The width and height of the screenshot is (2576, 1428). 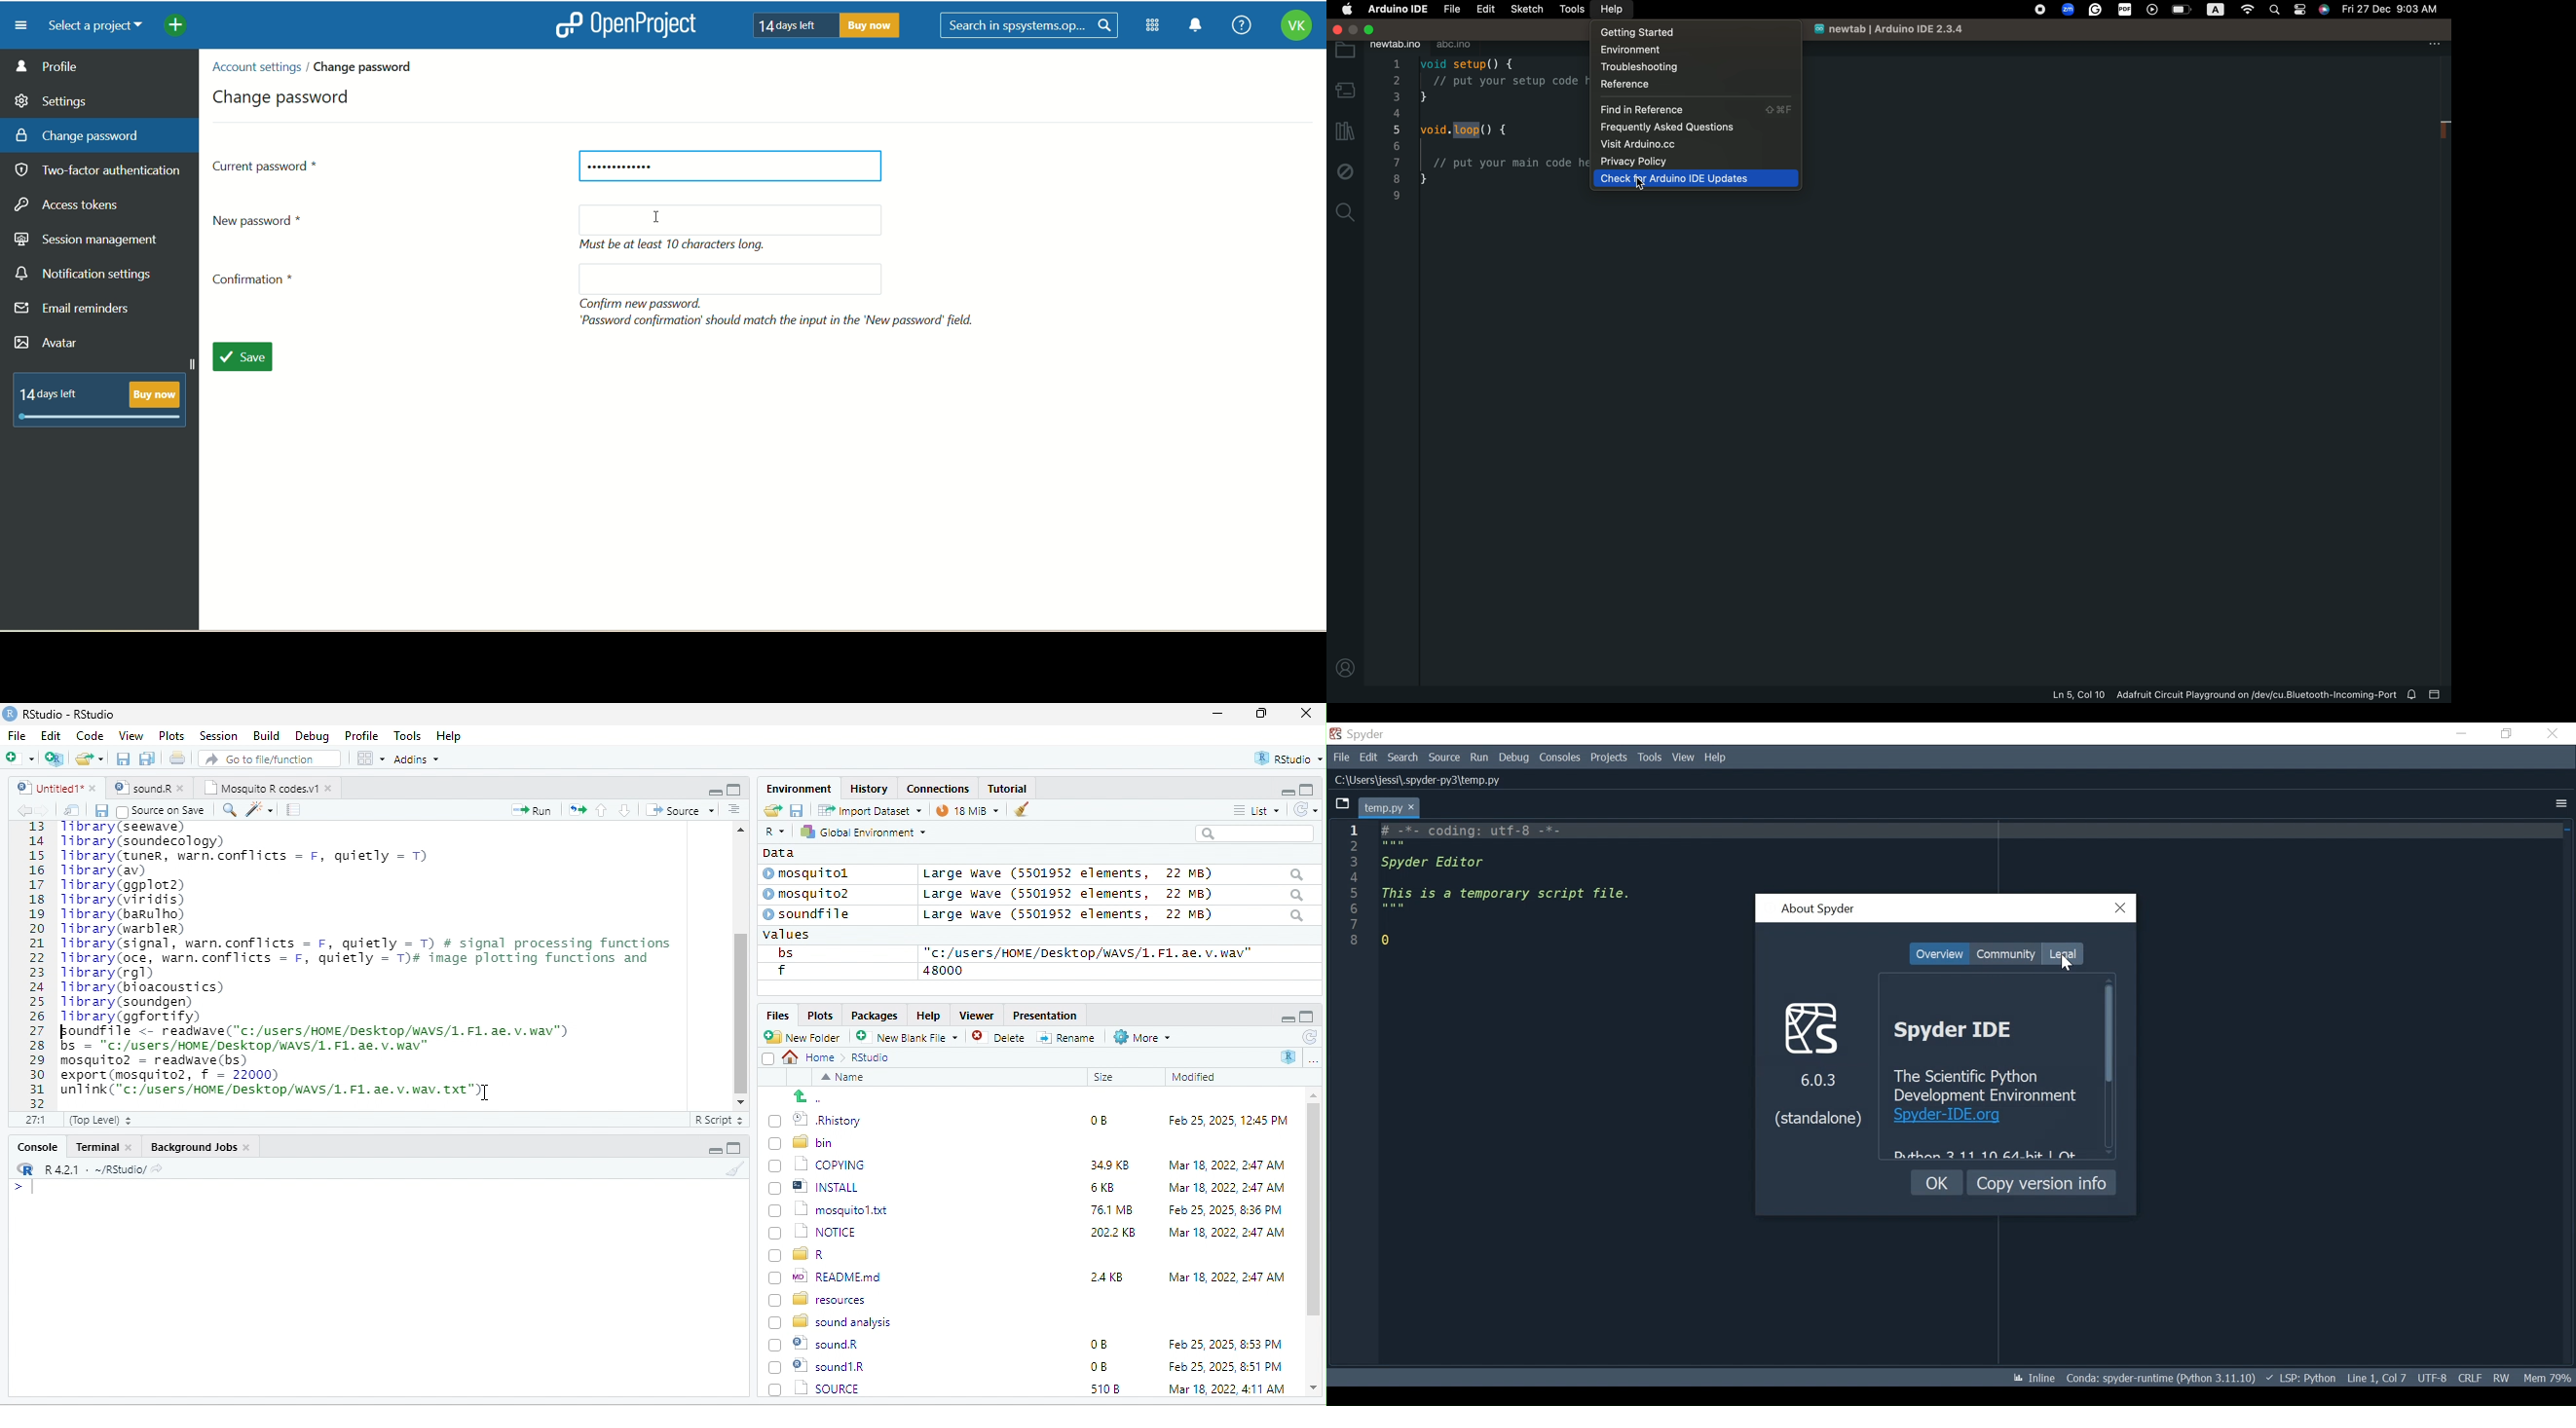 I want to click on open, so click(x=179, y=760).